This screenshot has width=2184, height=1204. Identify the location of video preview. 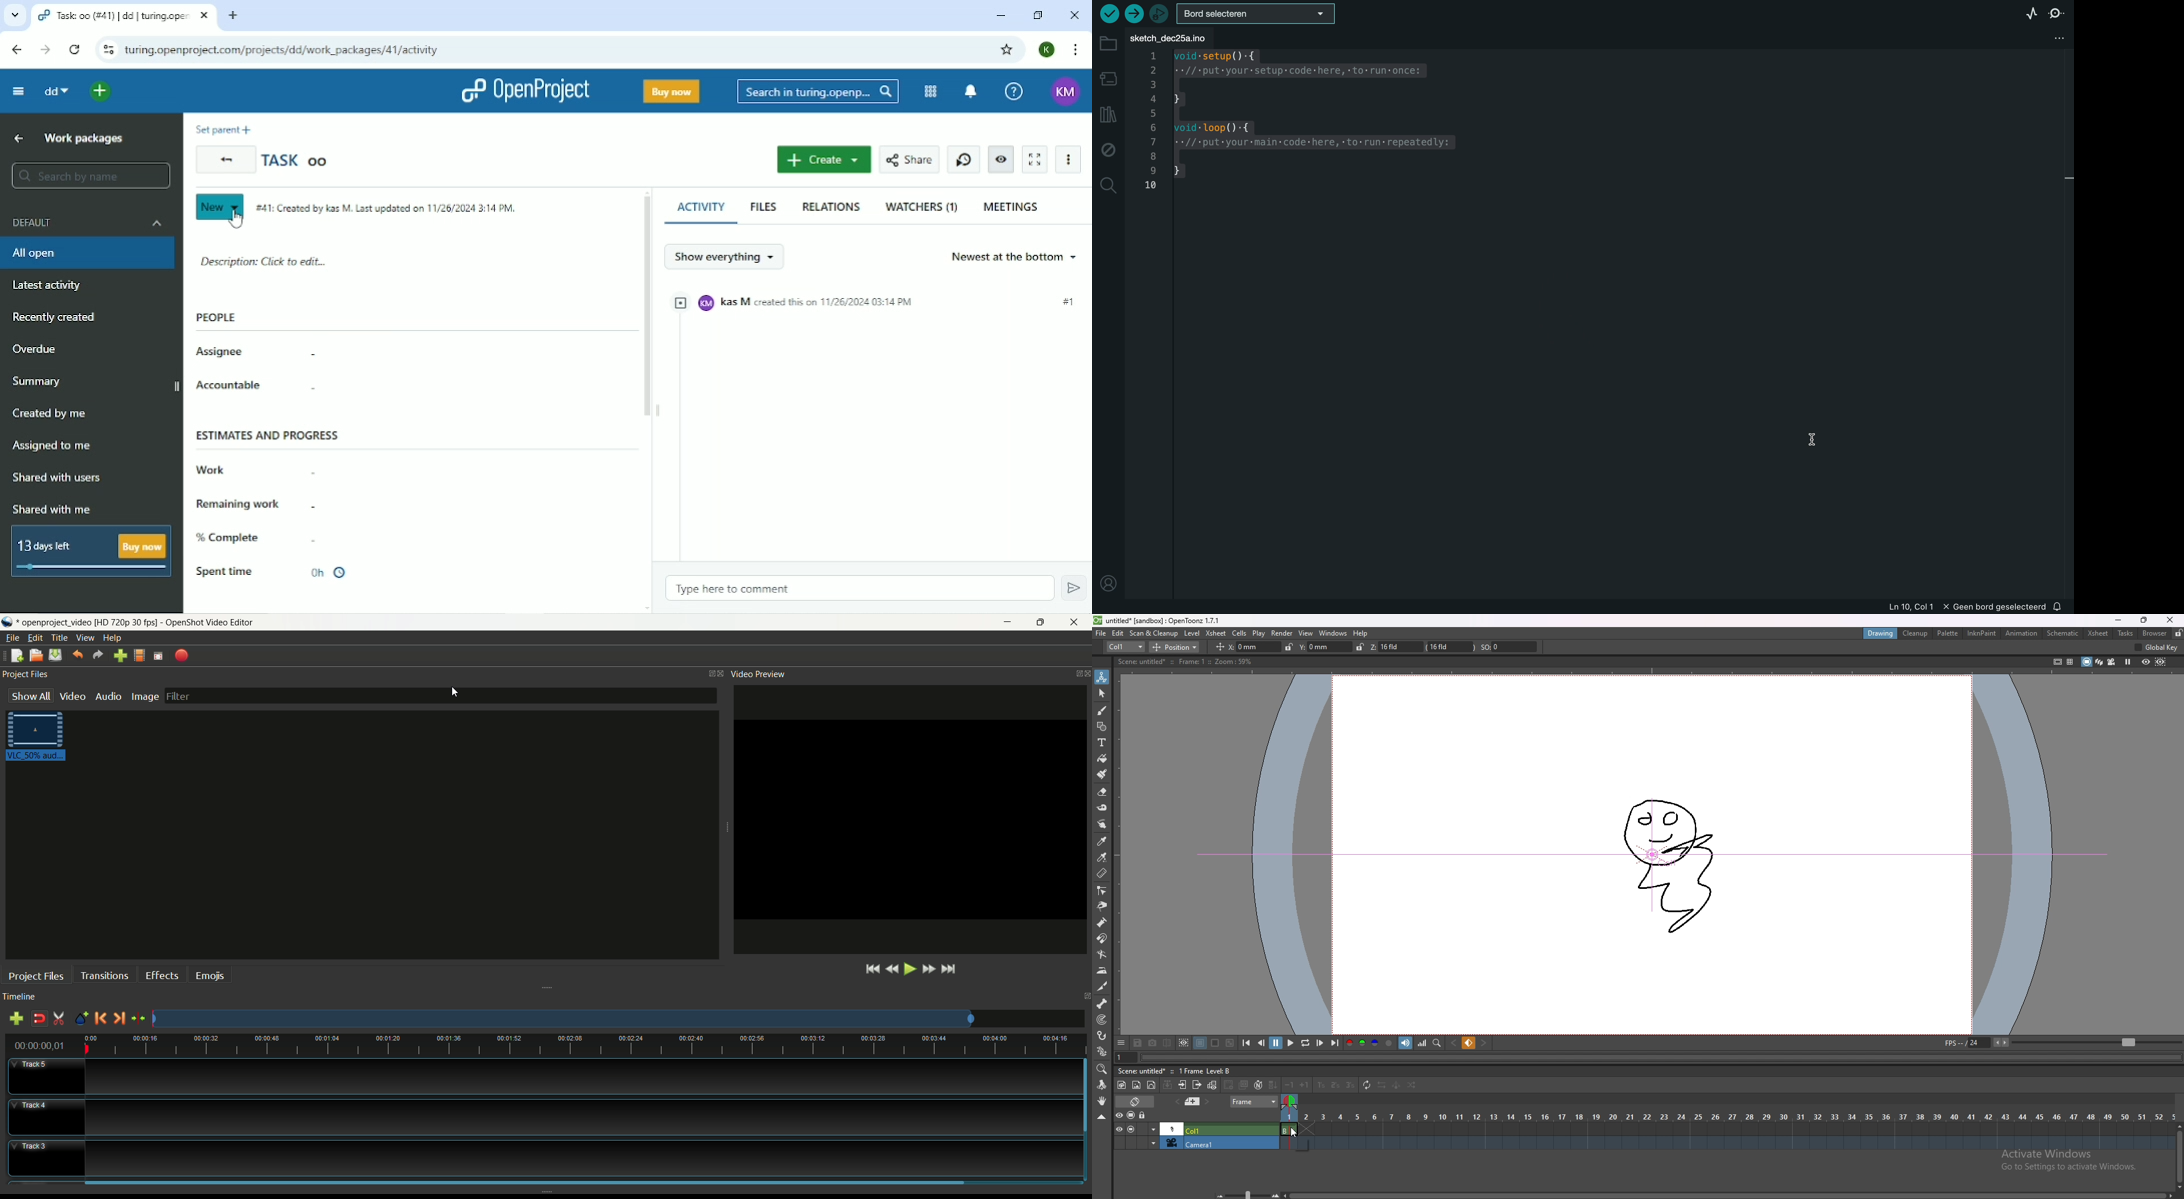
(762, 674).